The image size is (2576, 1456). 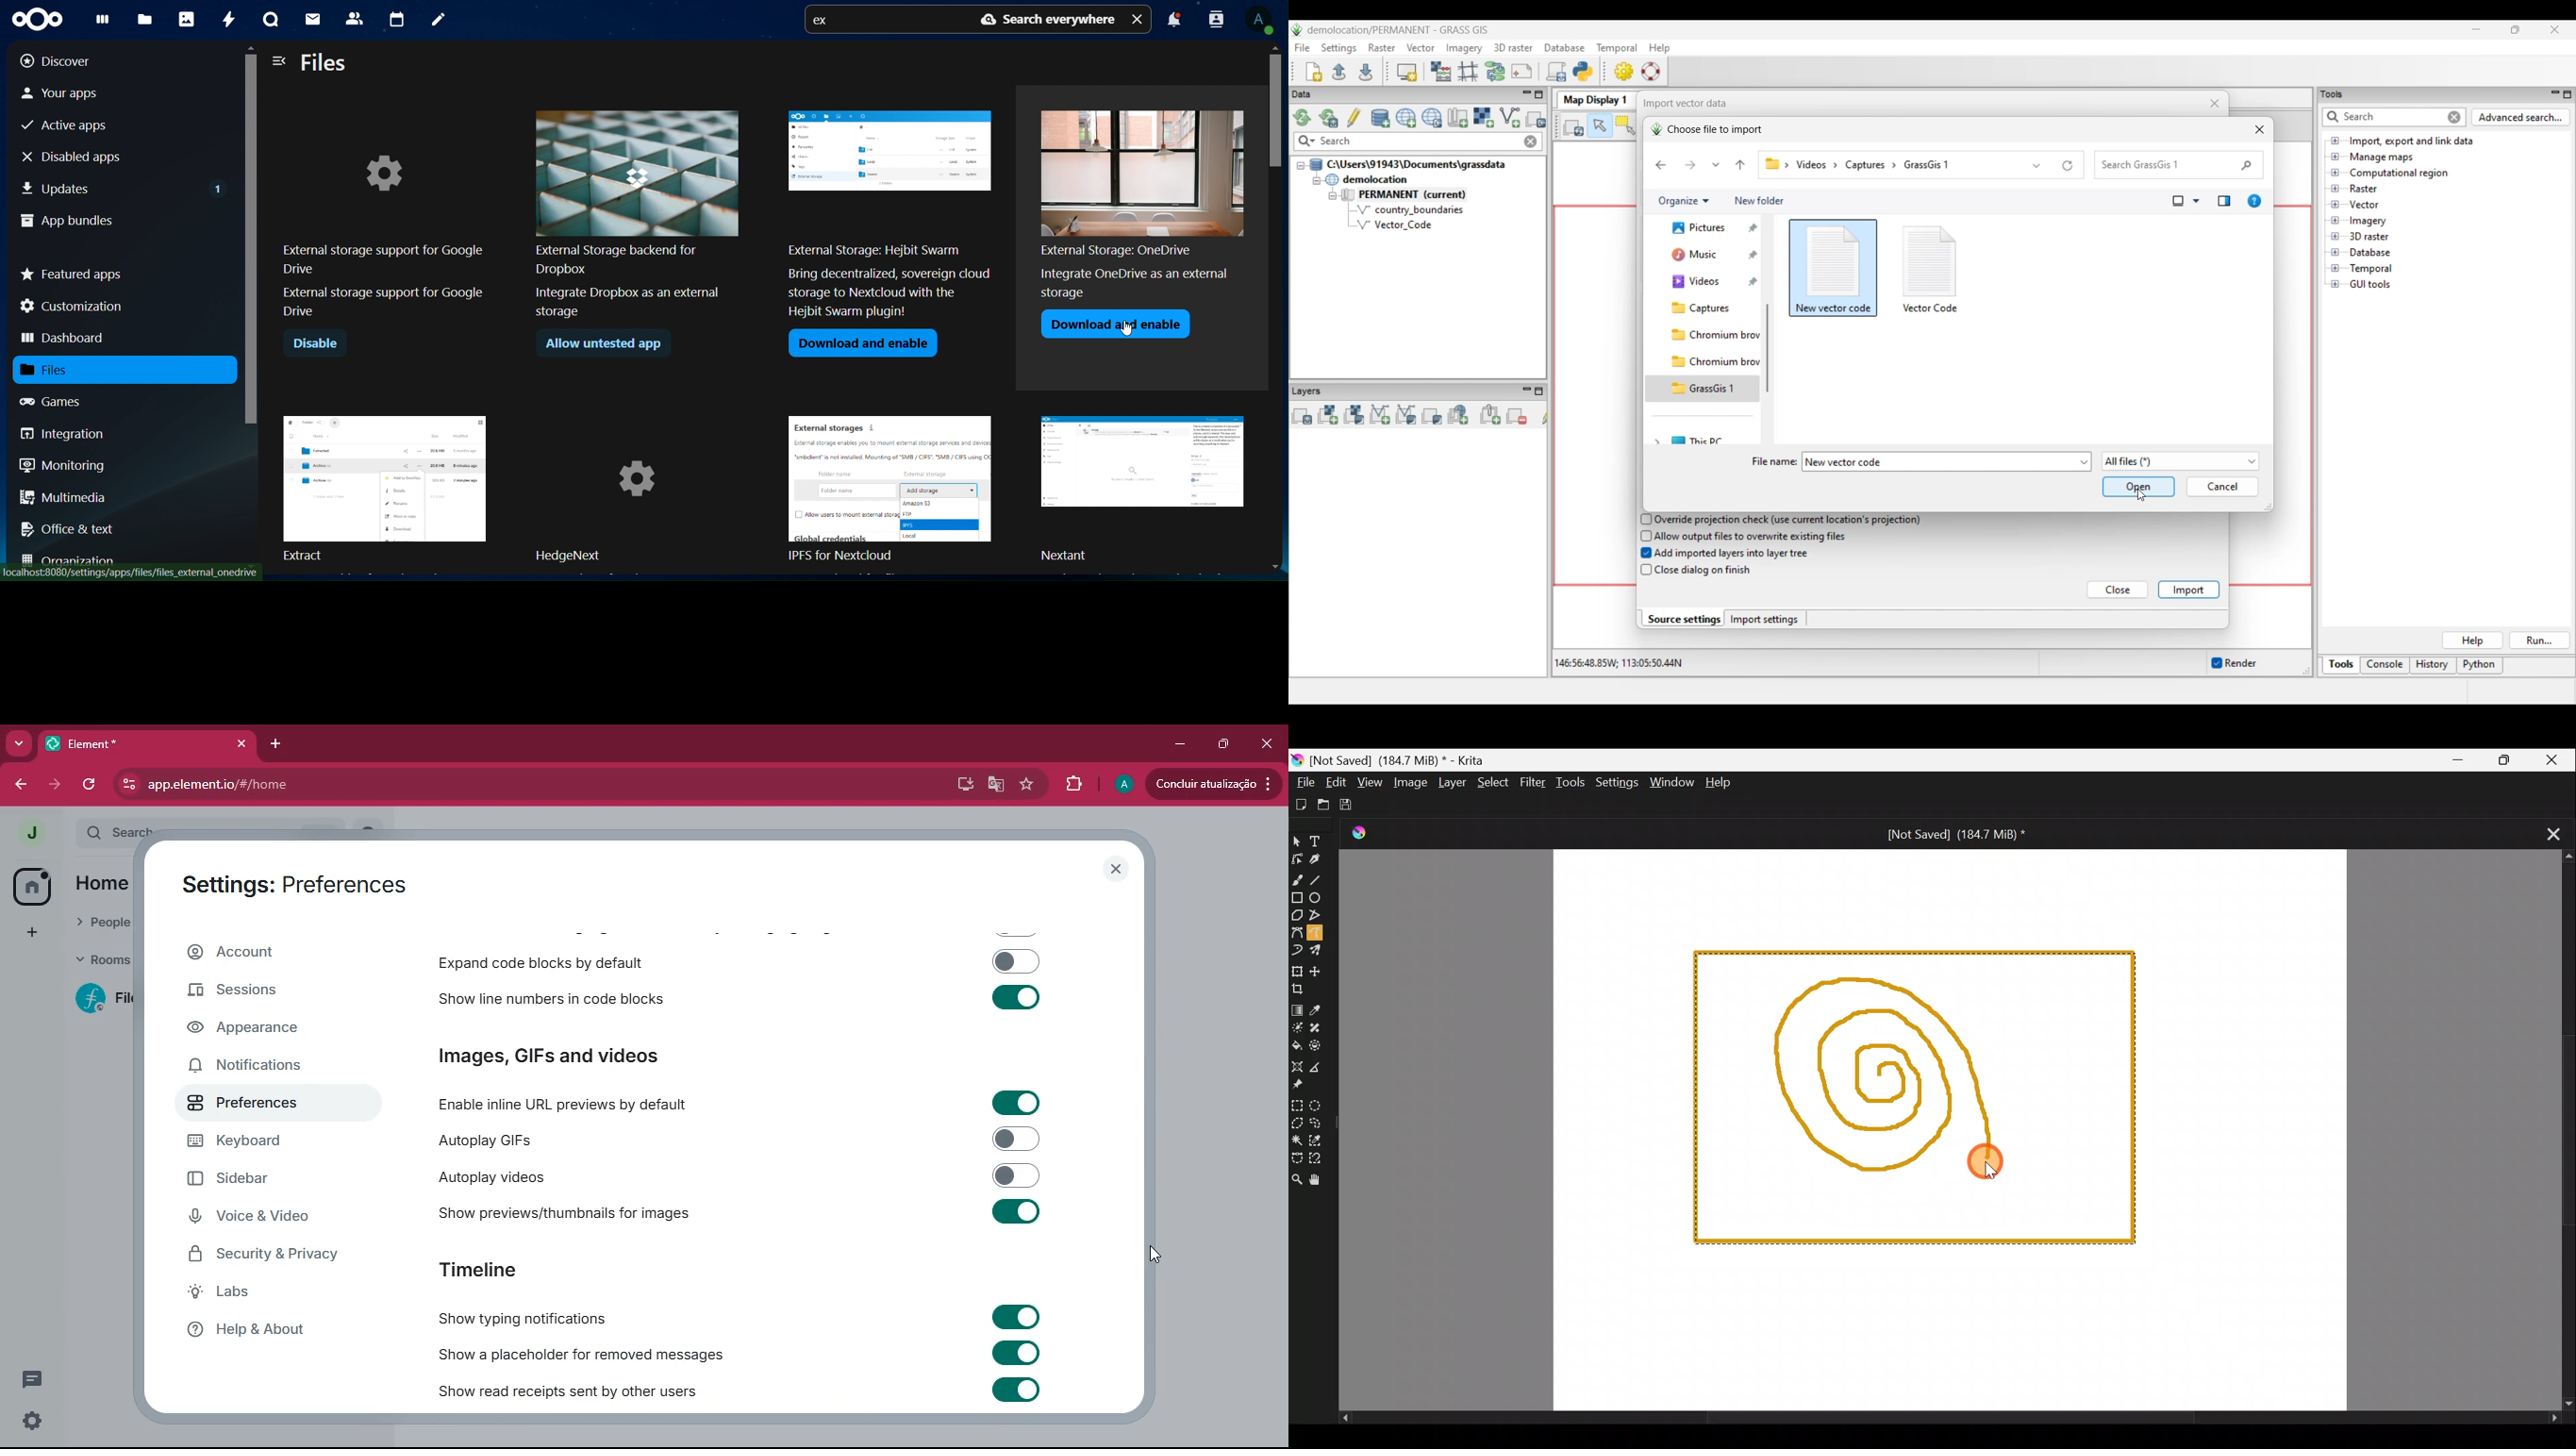 I want to click on Close, so click(x=2553, y=759).